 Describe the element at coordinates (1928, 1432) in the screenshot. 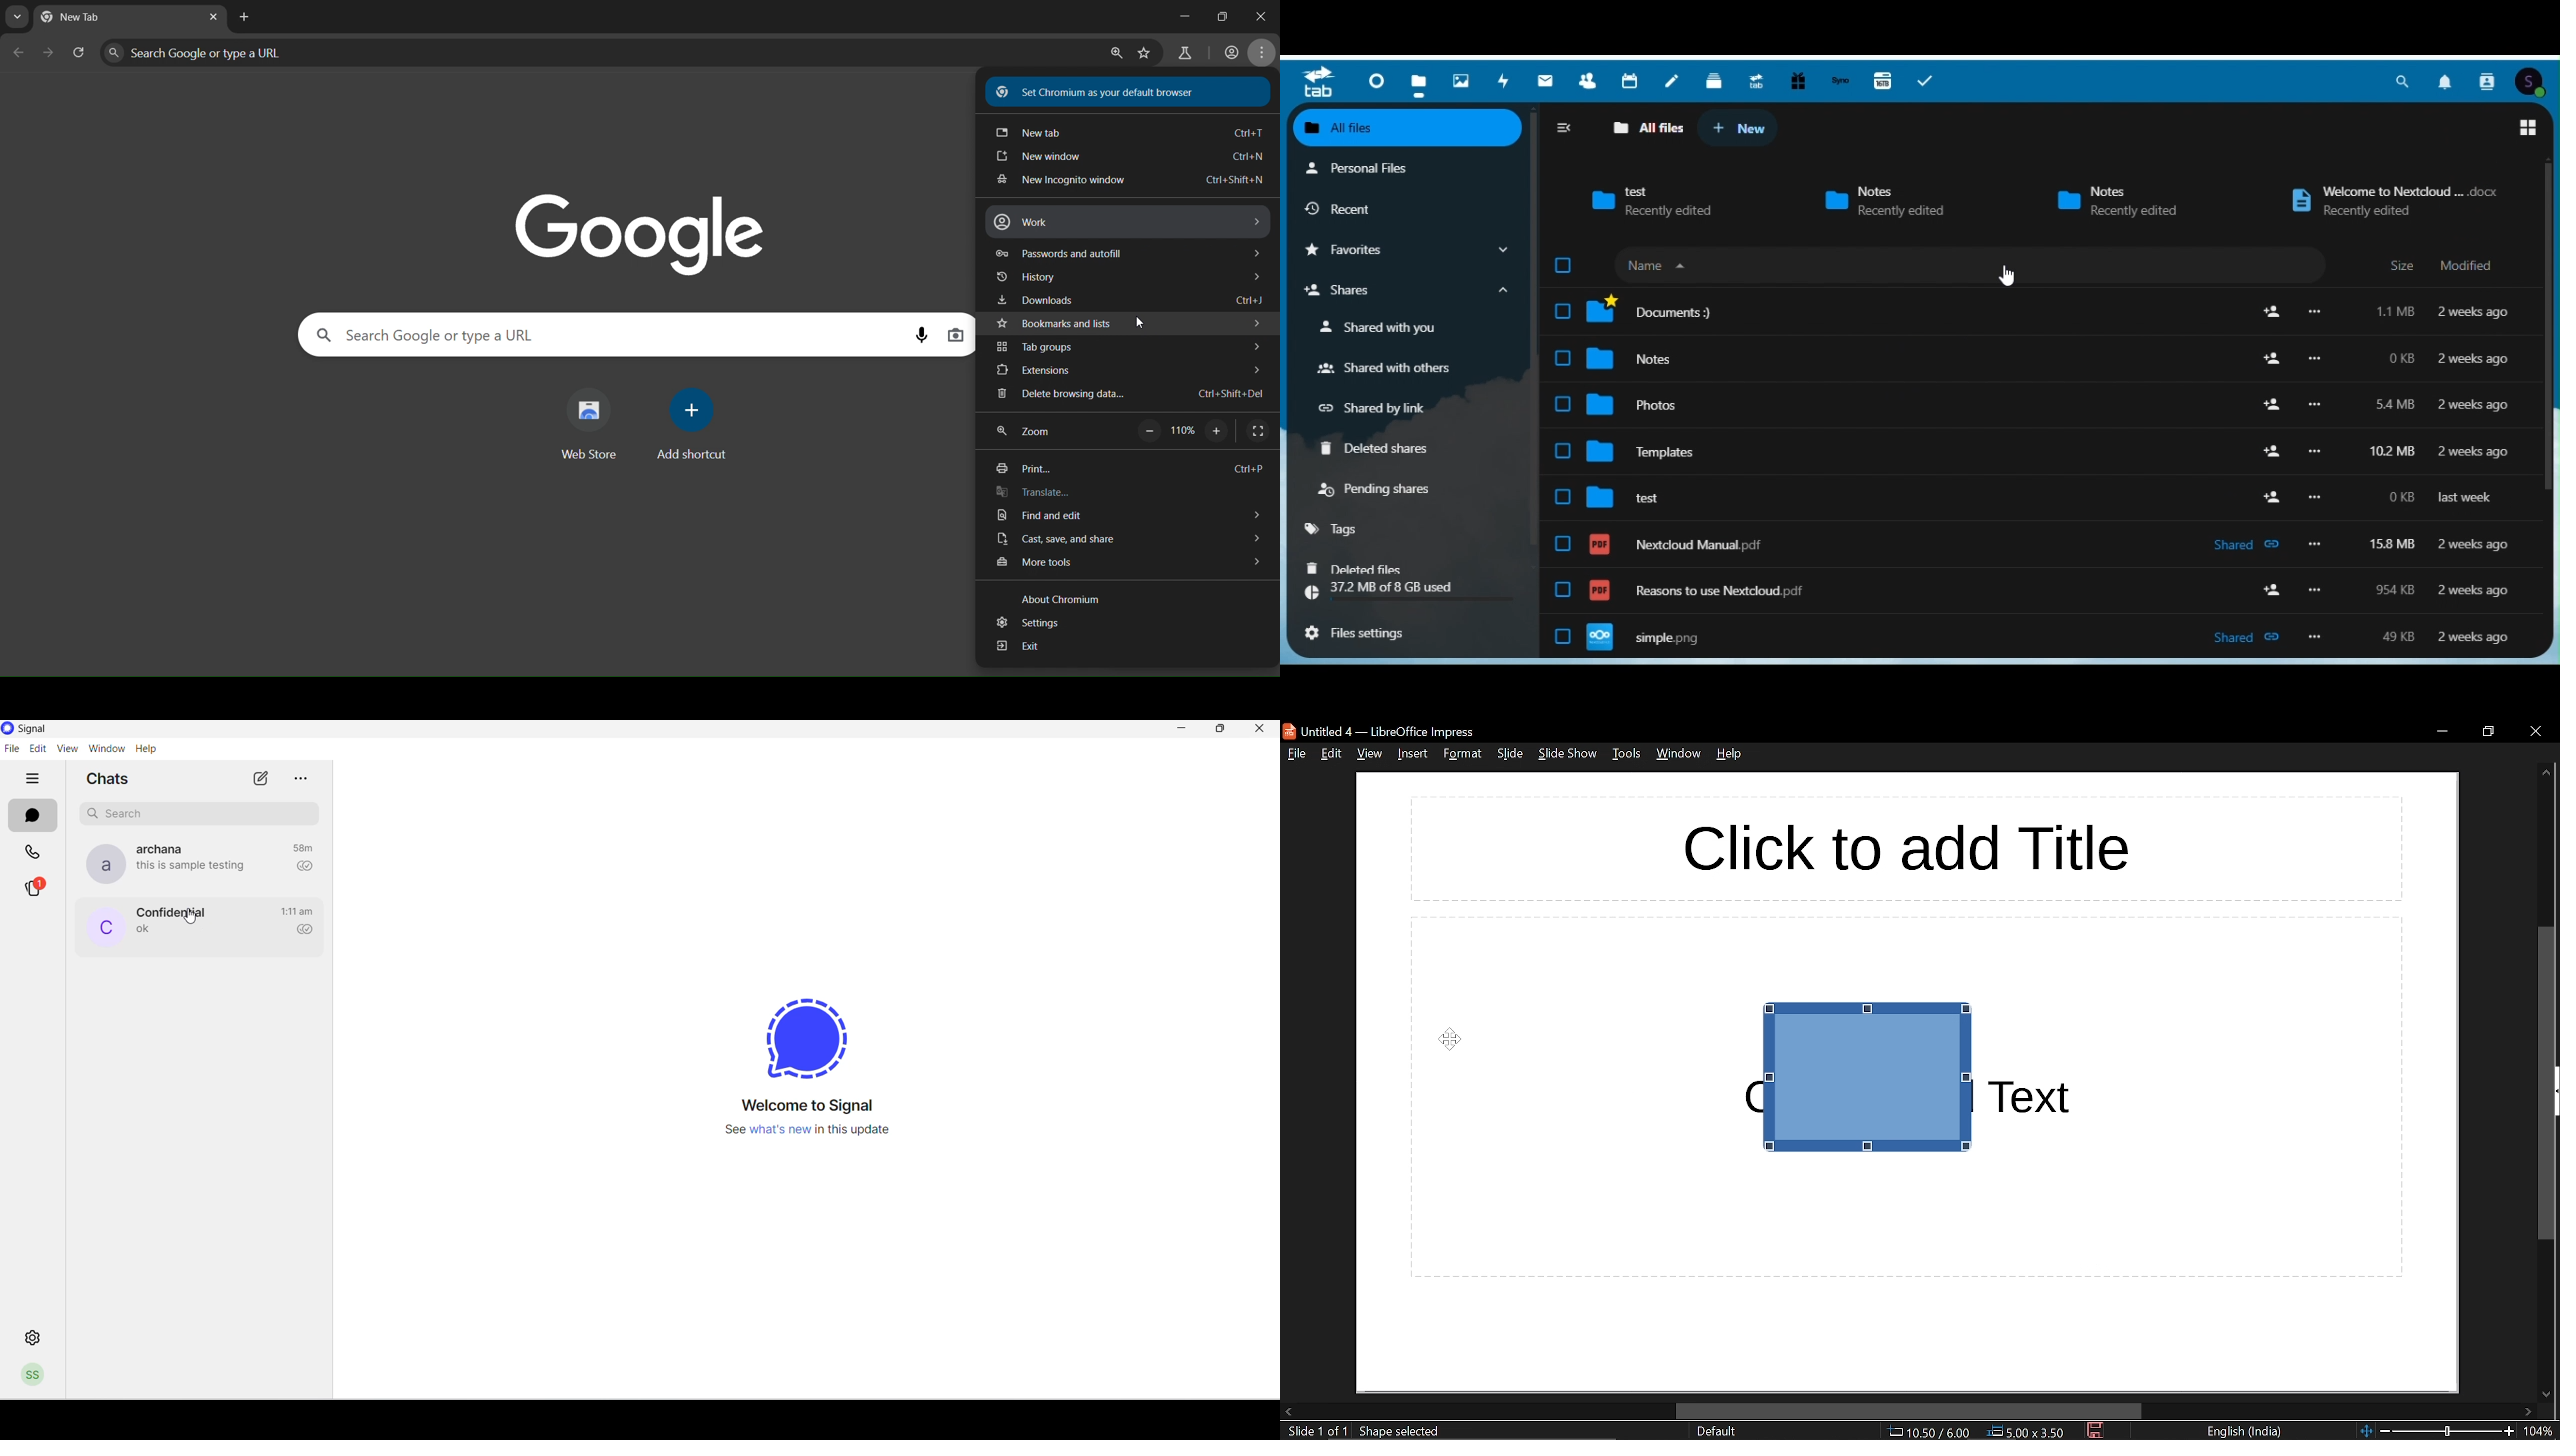

I see `co-ordinates` at that location.